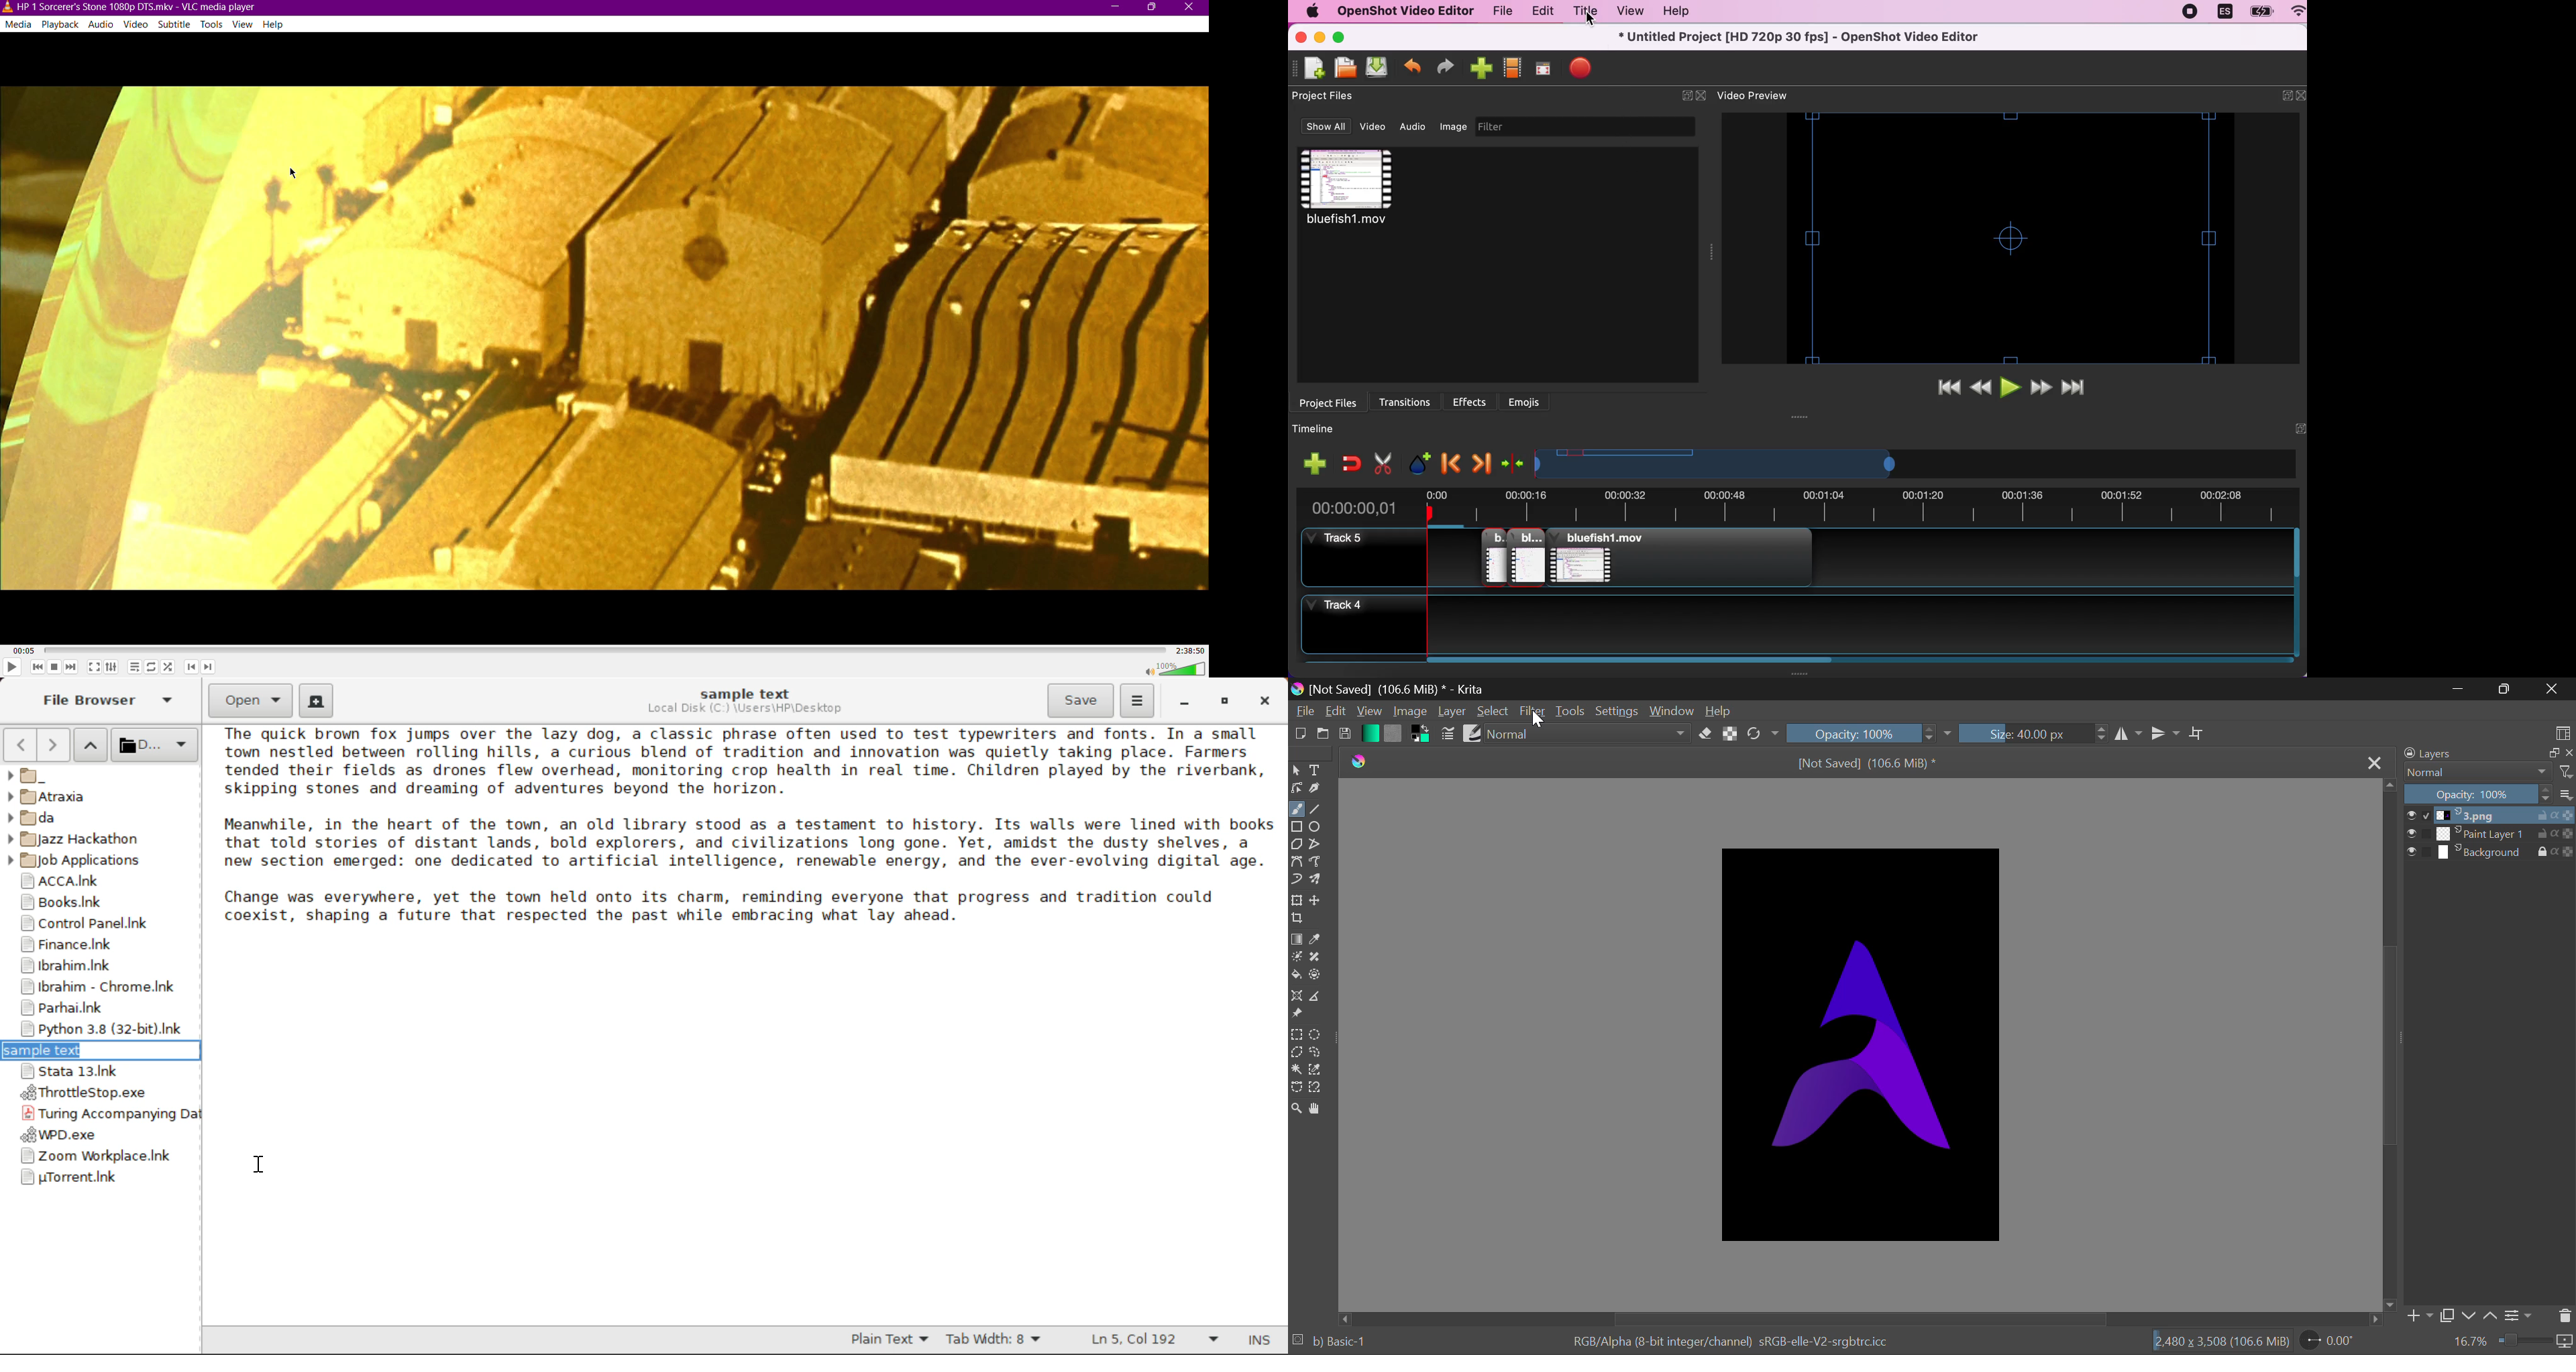 This screenshot has width=2576, height=1372. What do you see at coordinates (18, 25) in the screenshot?
I see `Media` at bounding box center [18, 25].